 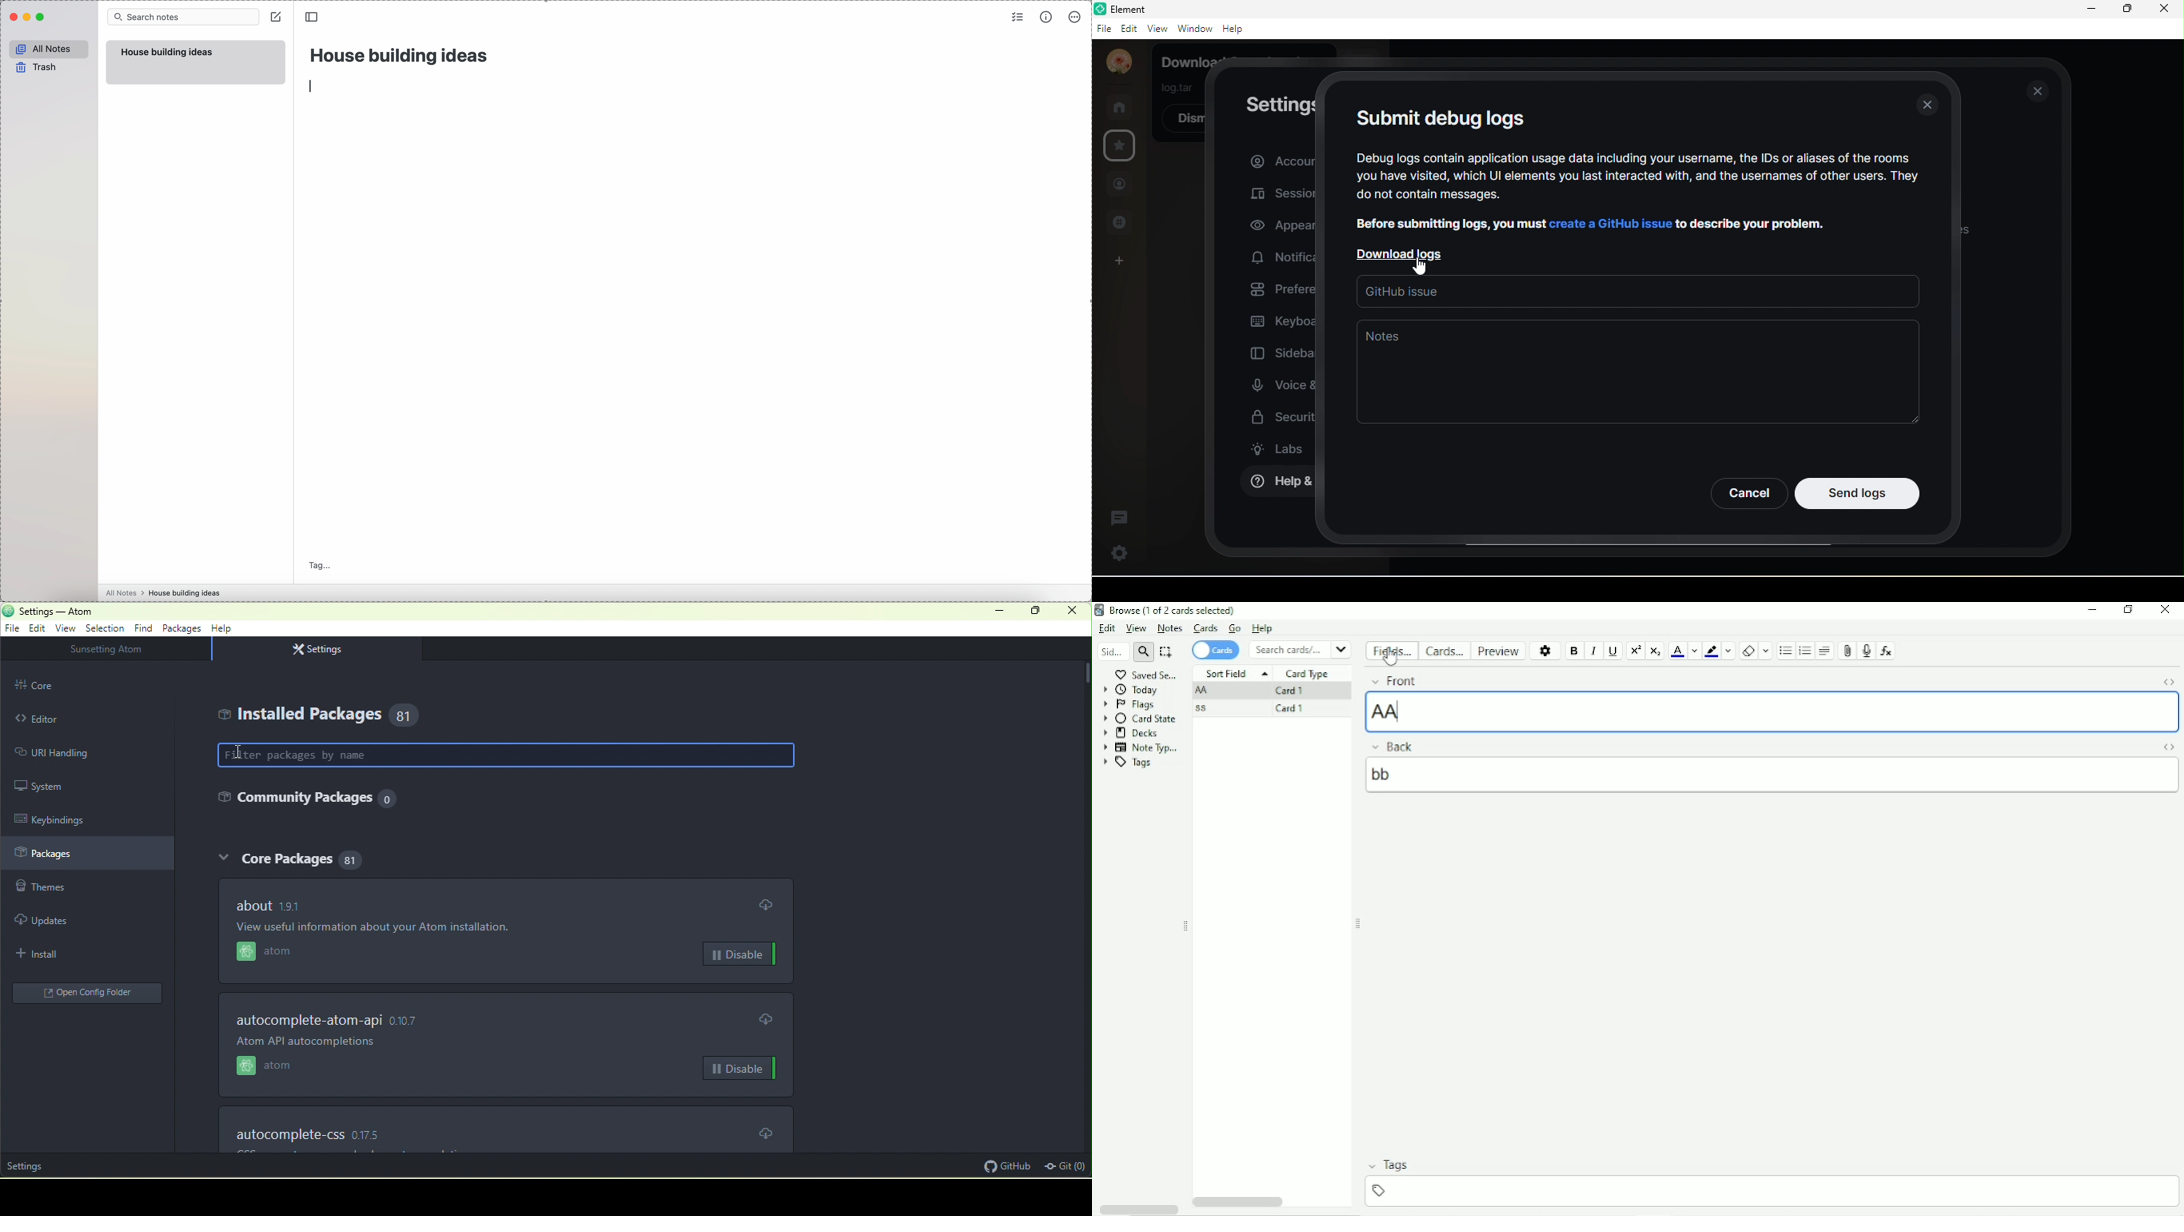 I want to click on cursor, so click(x=1417, y=261).